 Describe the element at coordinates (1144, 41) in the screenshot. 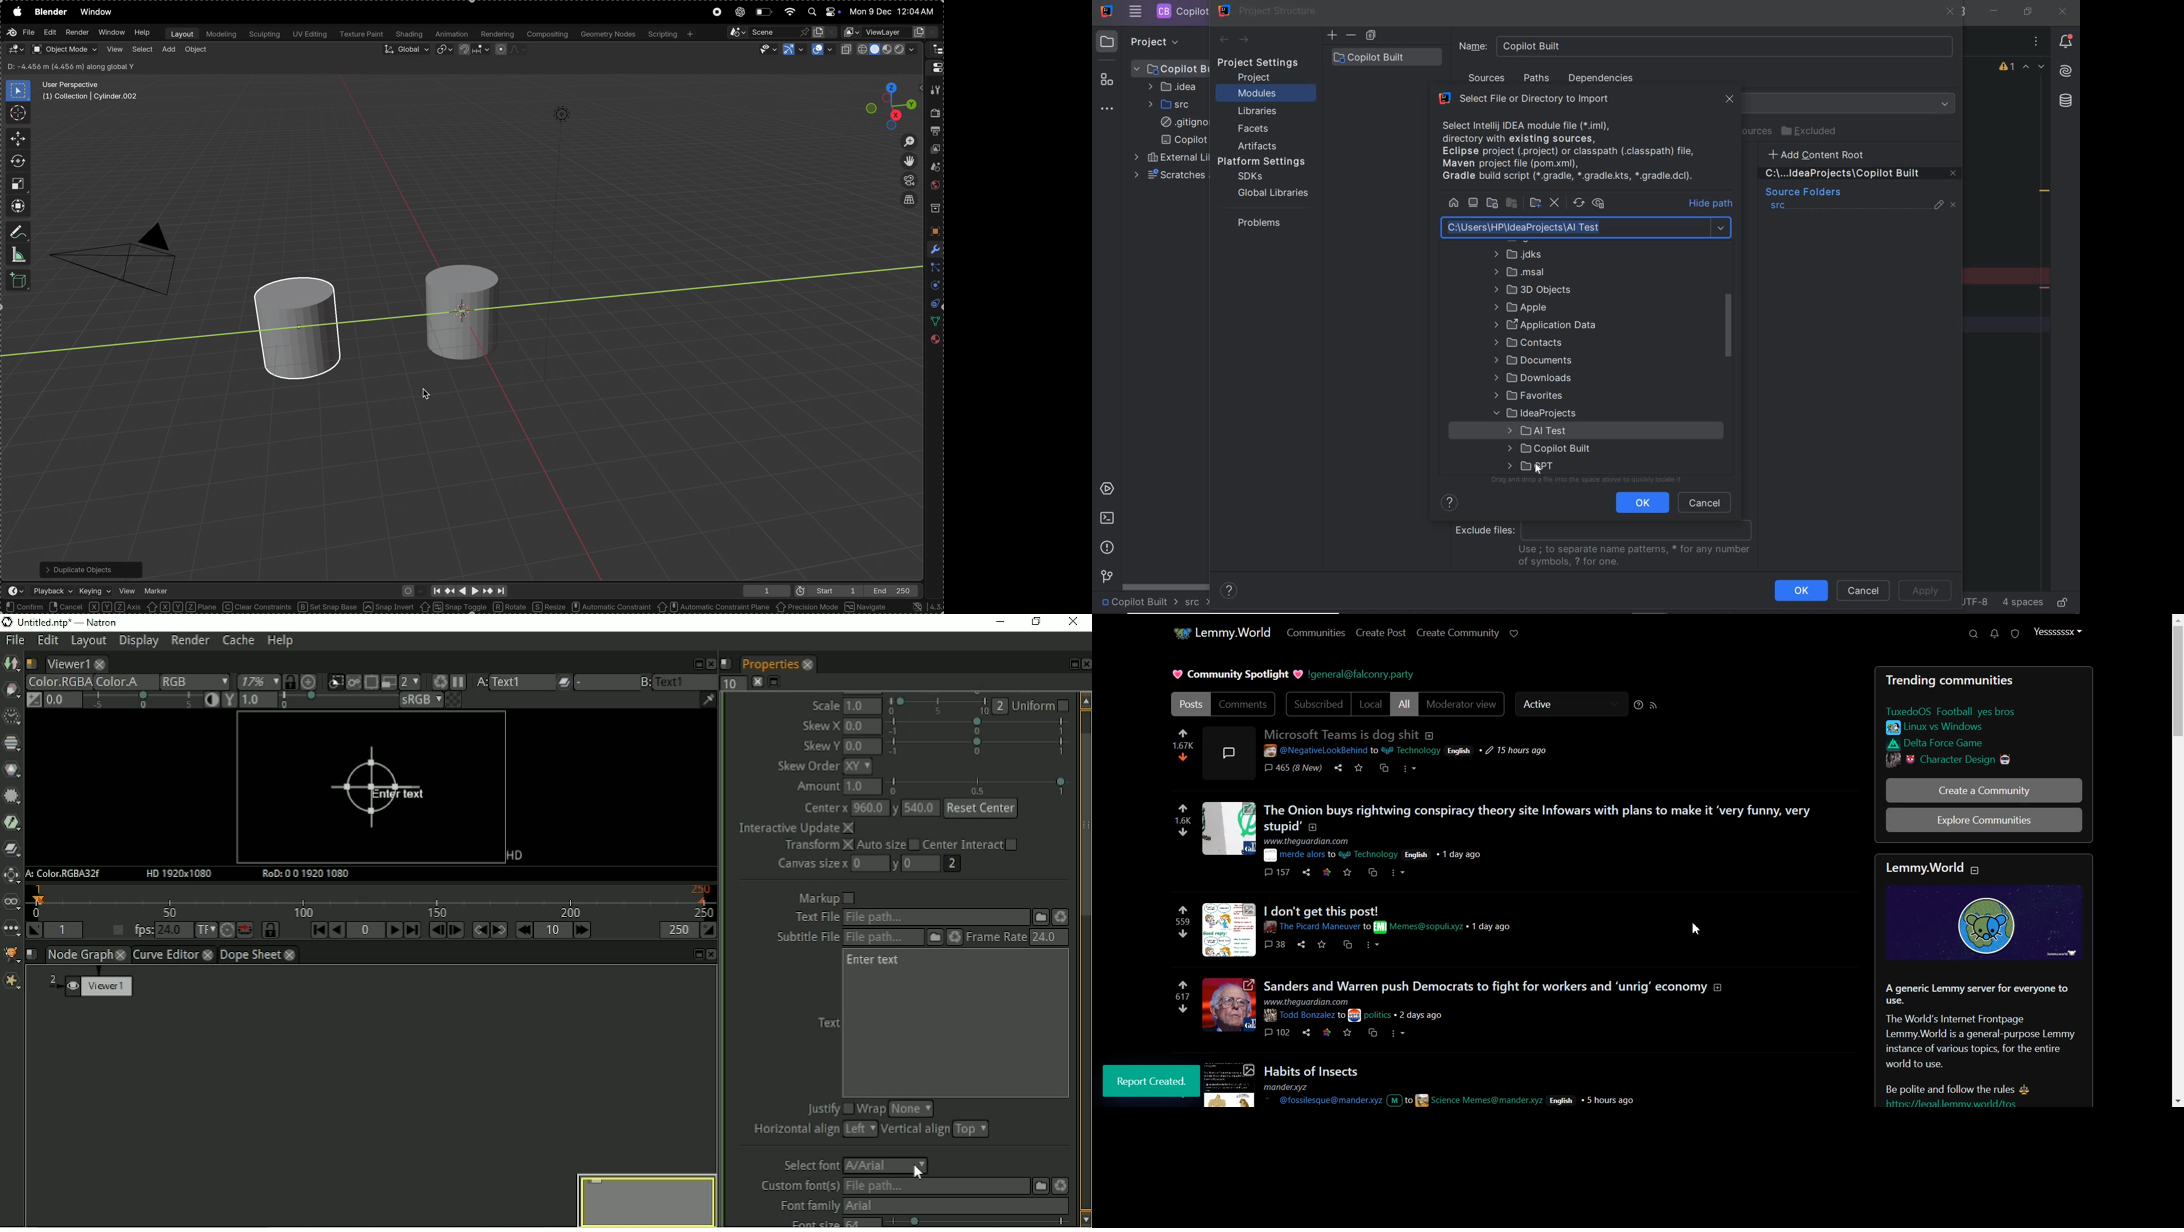

I see `PROJECT` at that location.